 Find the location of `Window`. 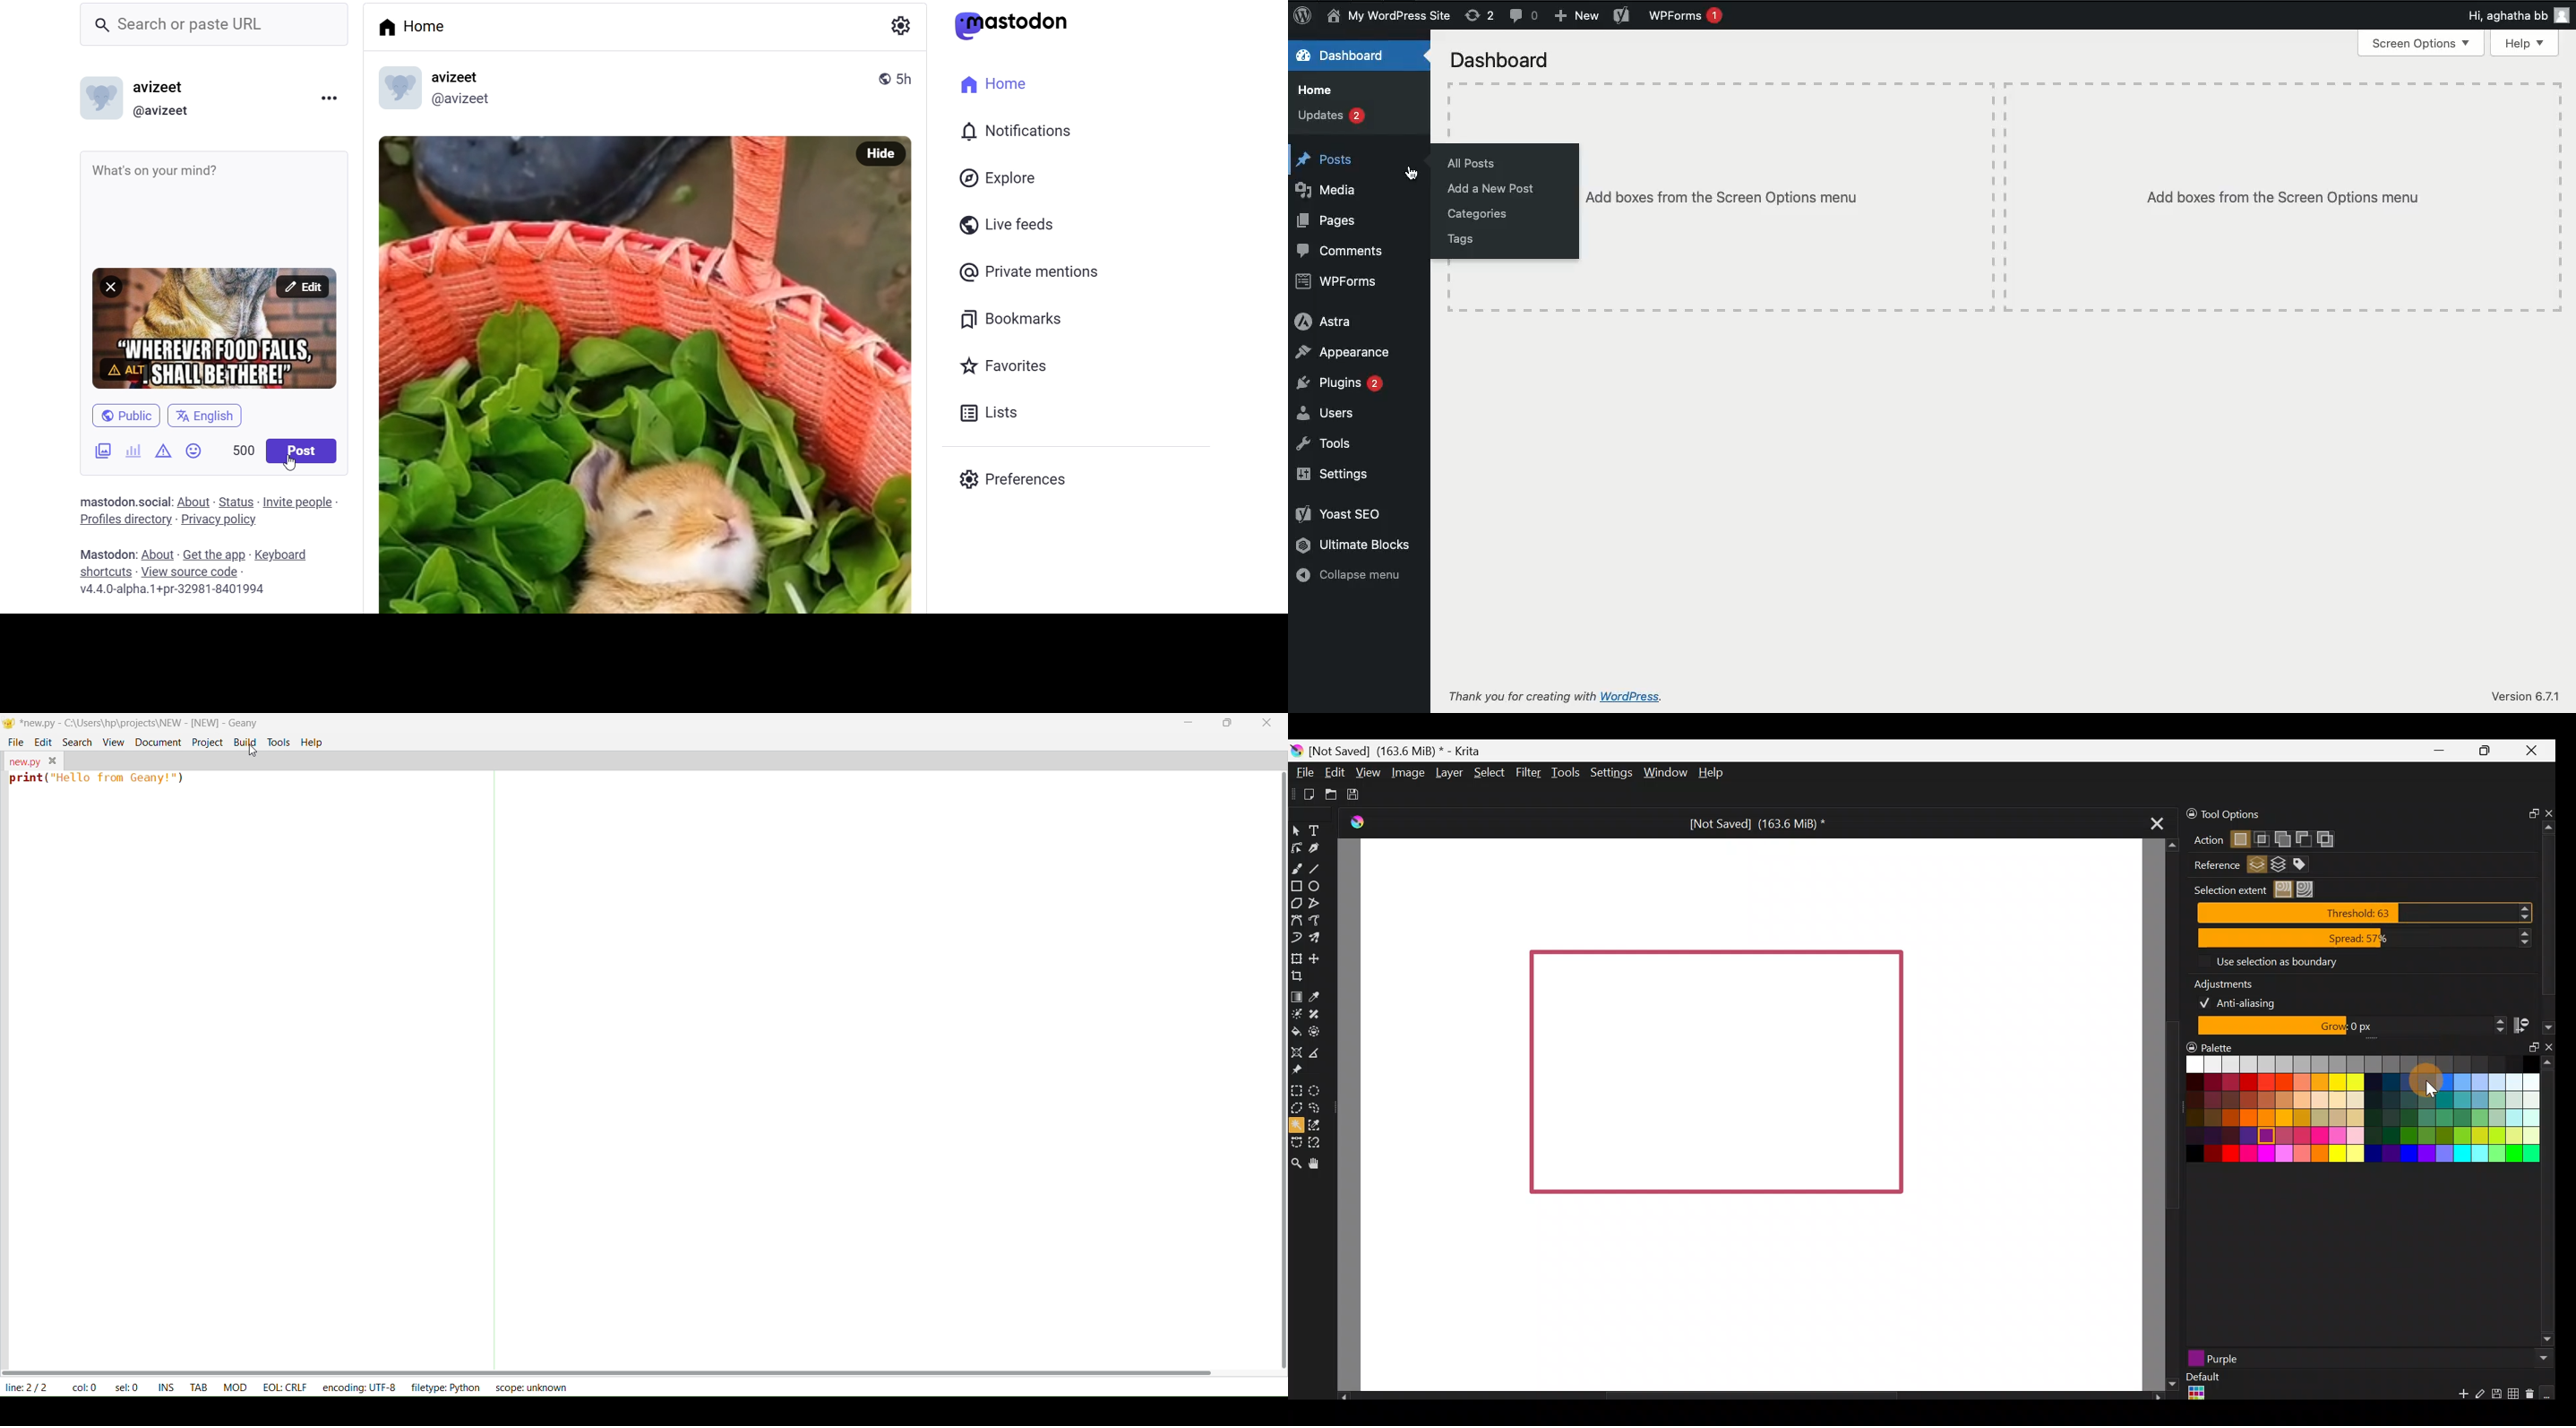

Window is located at coordinates (1664, 772).